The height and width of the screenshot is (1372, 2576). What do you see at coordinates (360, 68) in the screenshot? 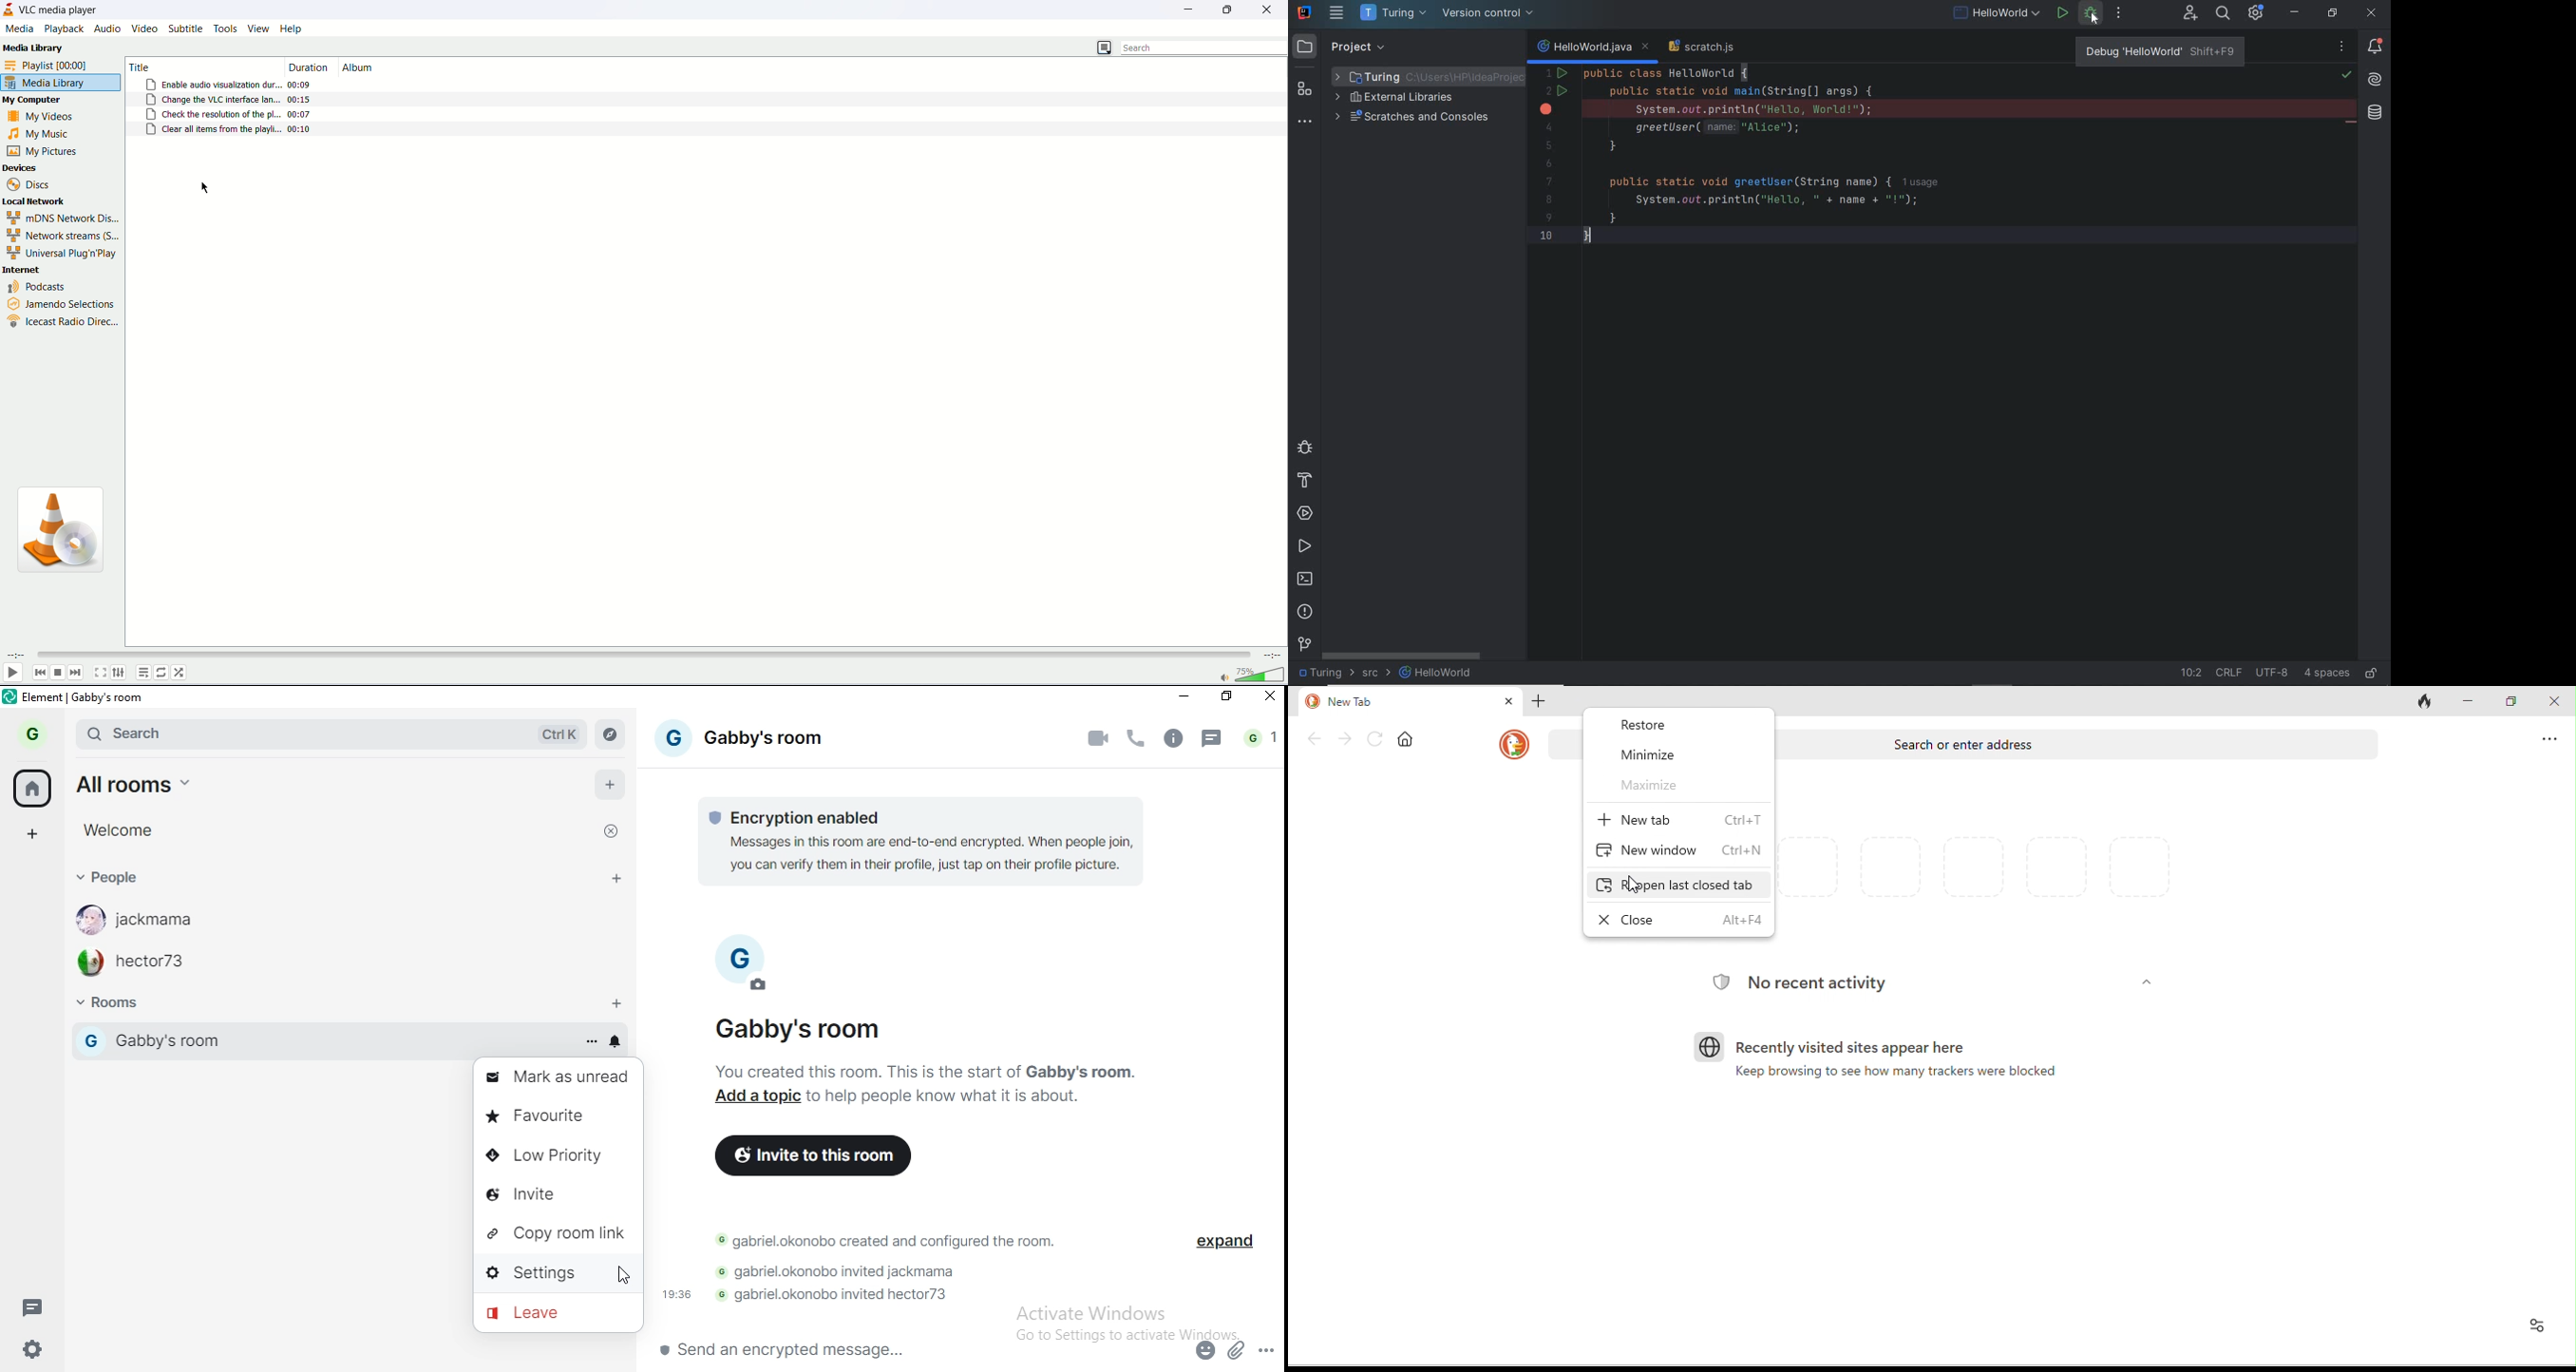
I see `album` at bounding box center [360, 68].